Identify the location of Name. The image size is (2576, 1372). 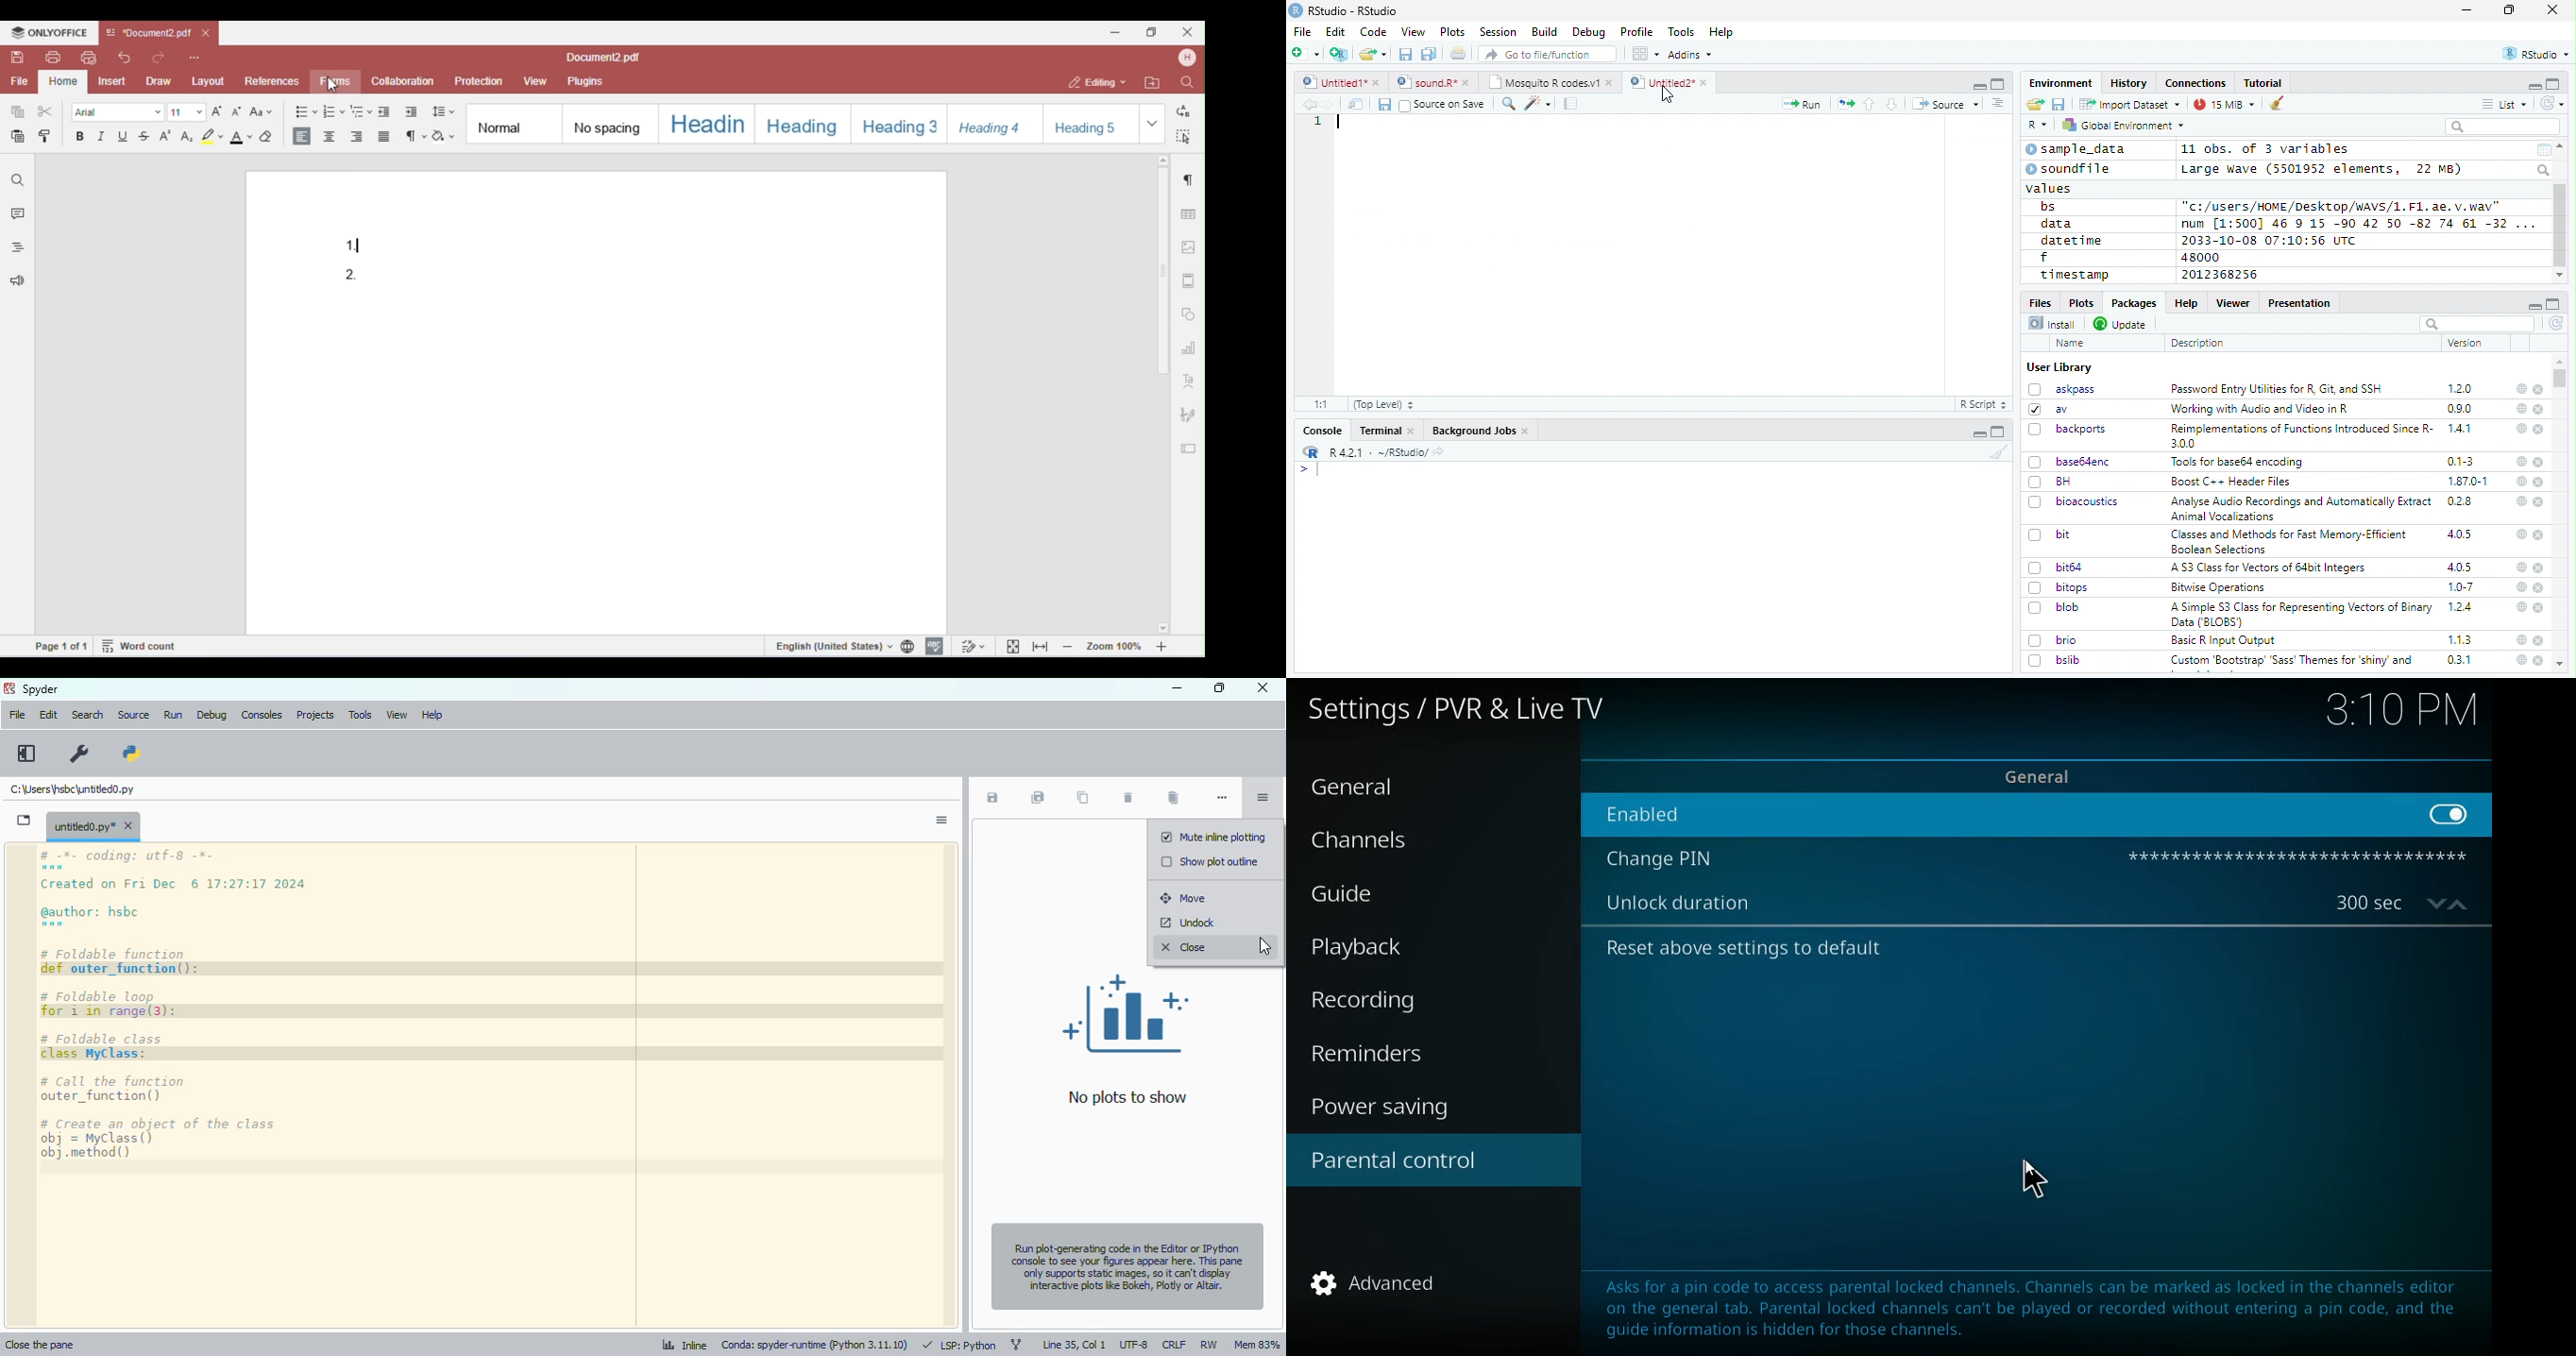
(2072, 344).